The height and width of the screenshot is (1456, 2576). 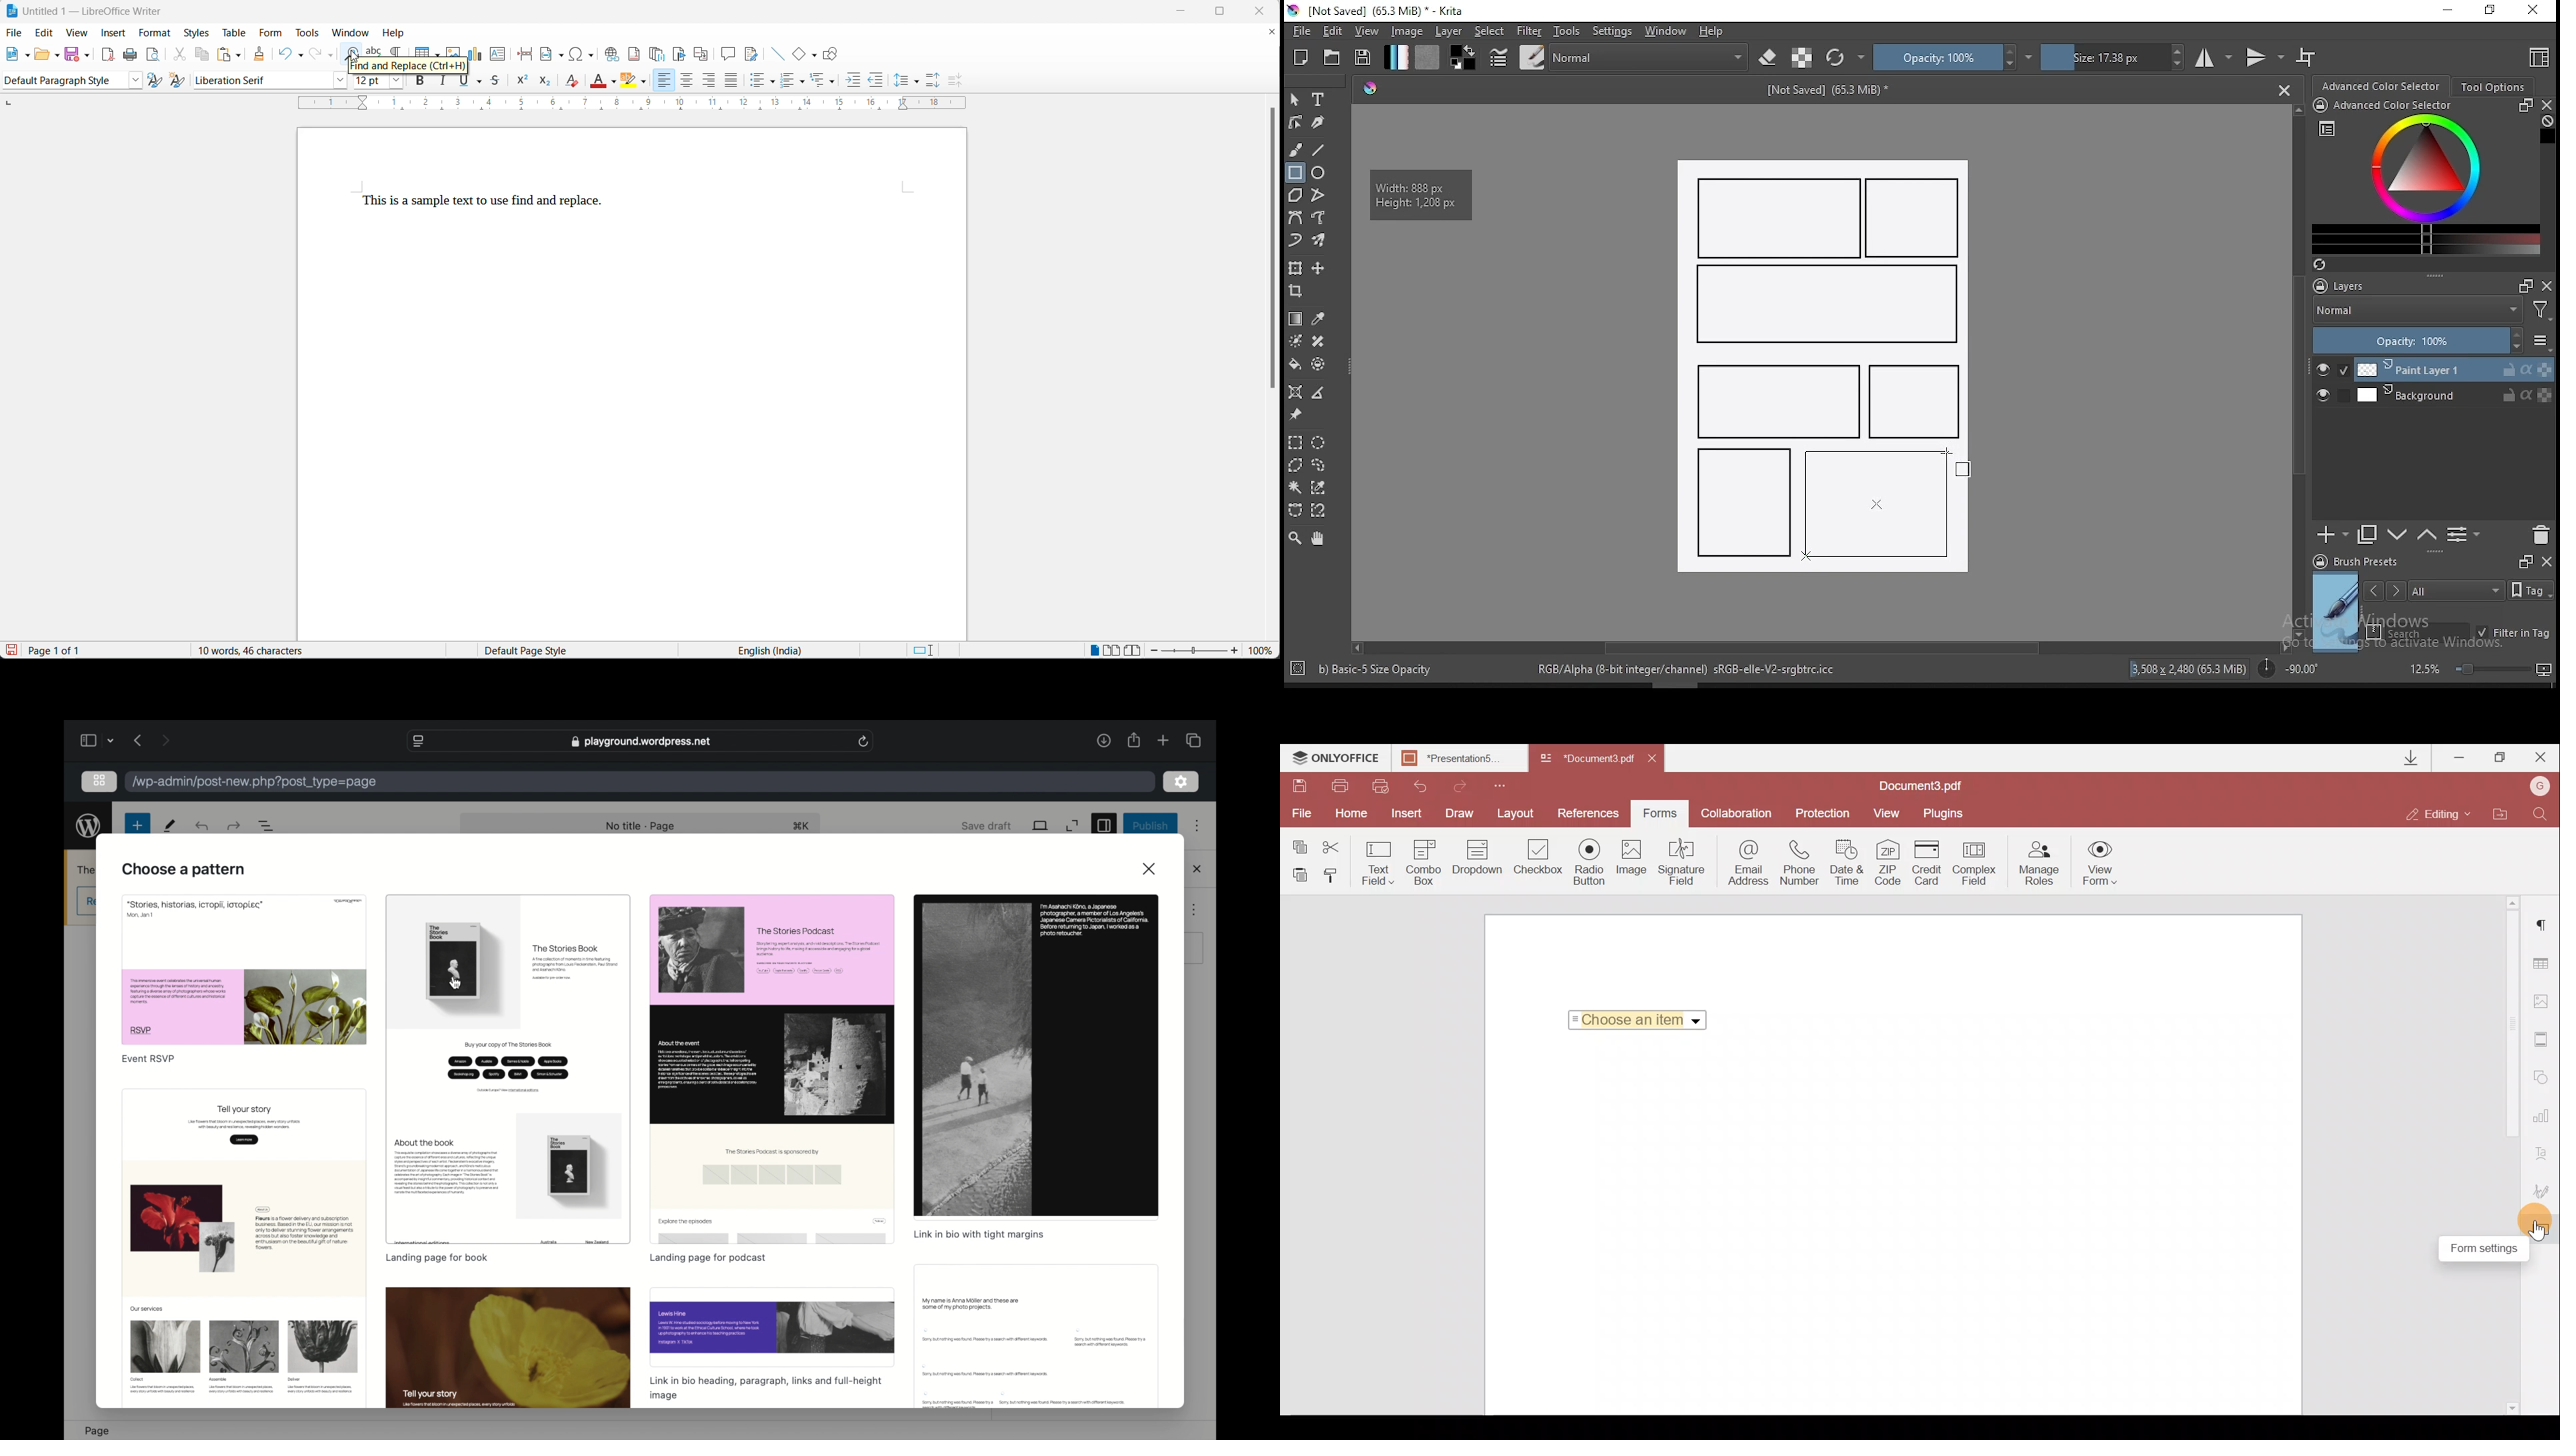 I want to click on book view, so click(x=1133, y=650).